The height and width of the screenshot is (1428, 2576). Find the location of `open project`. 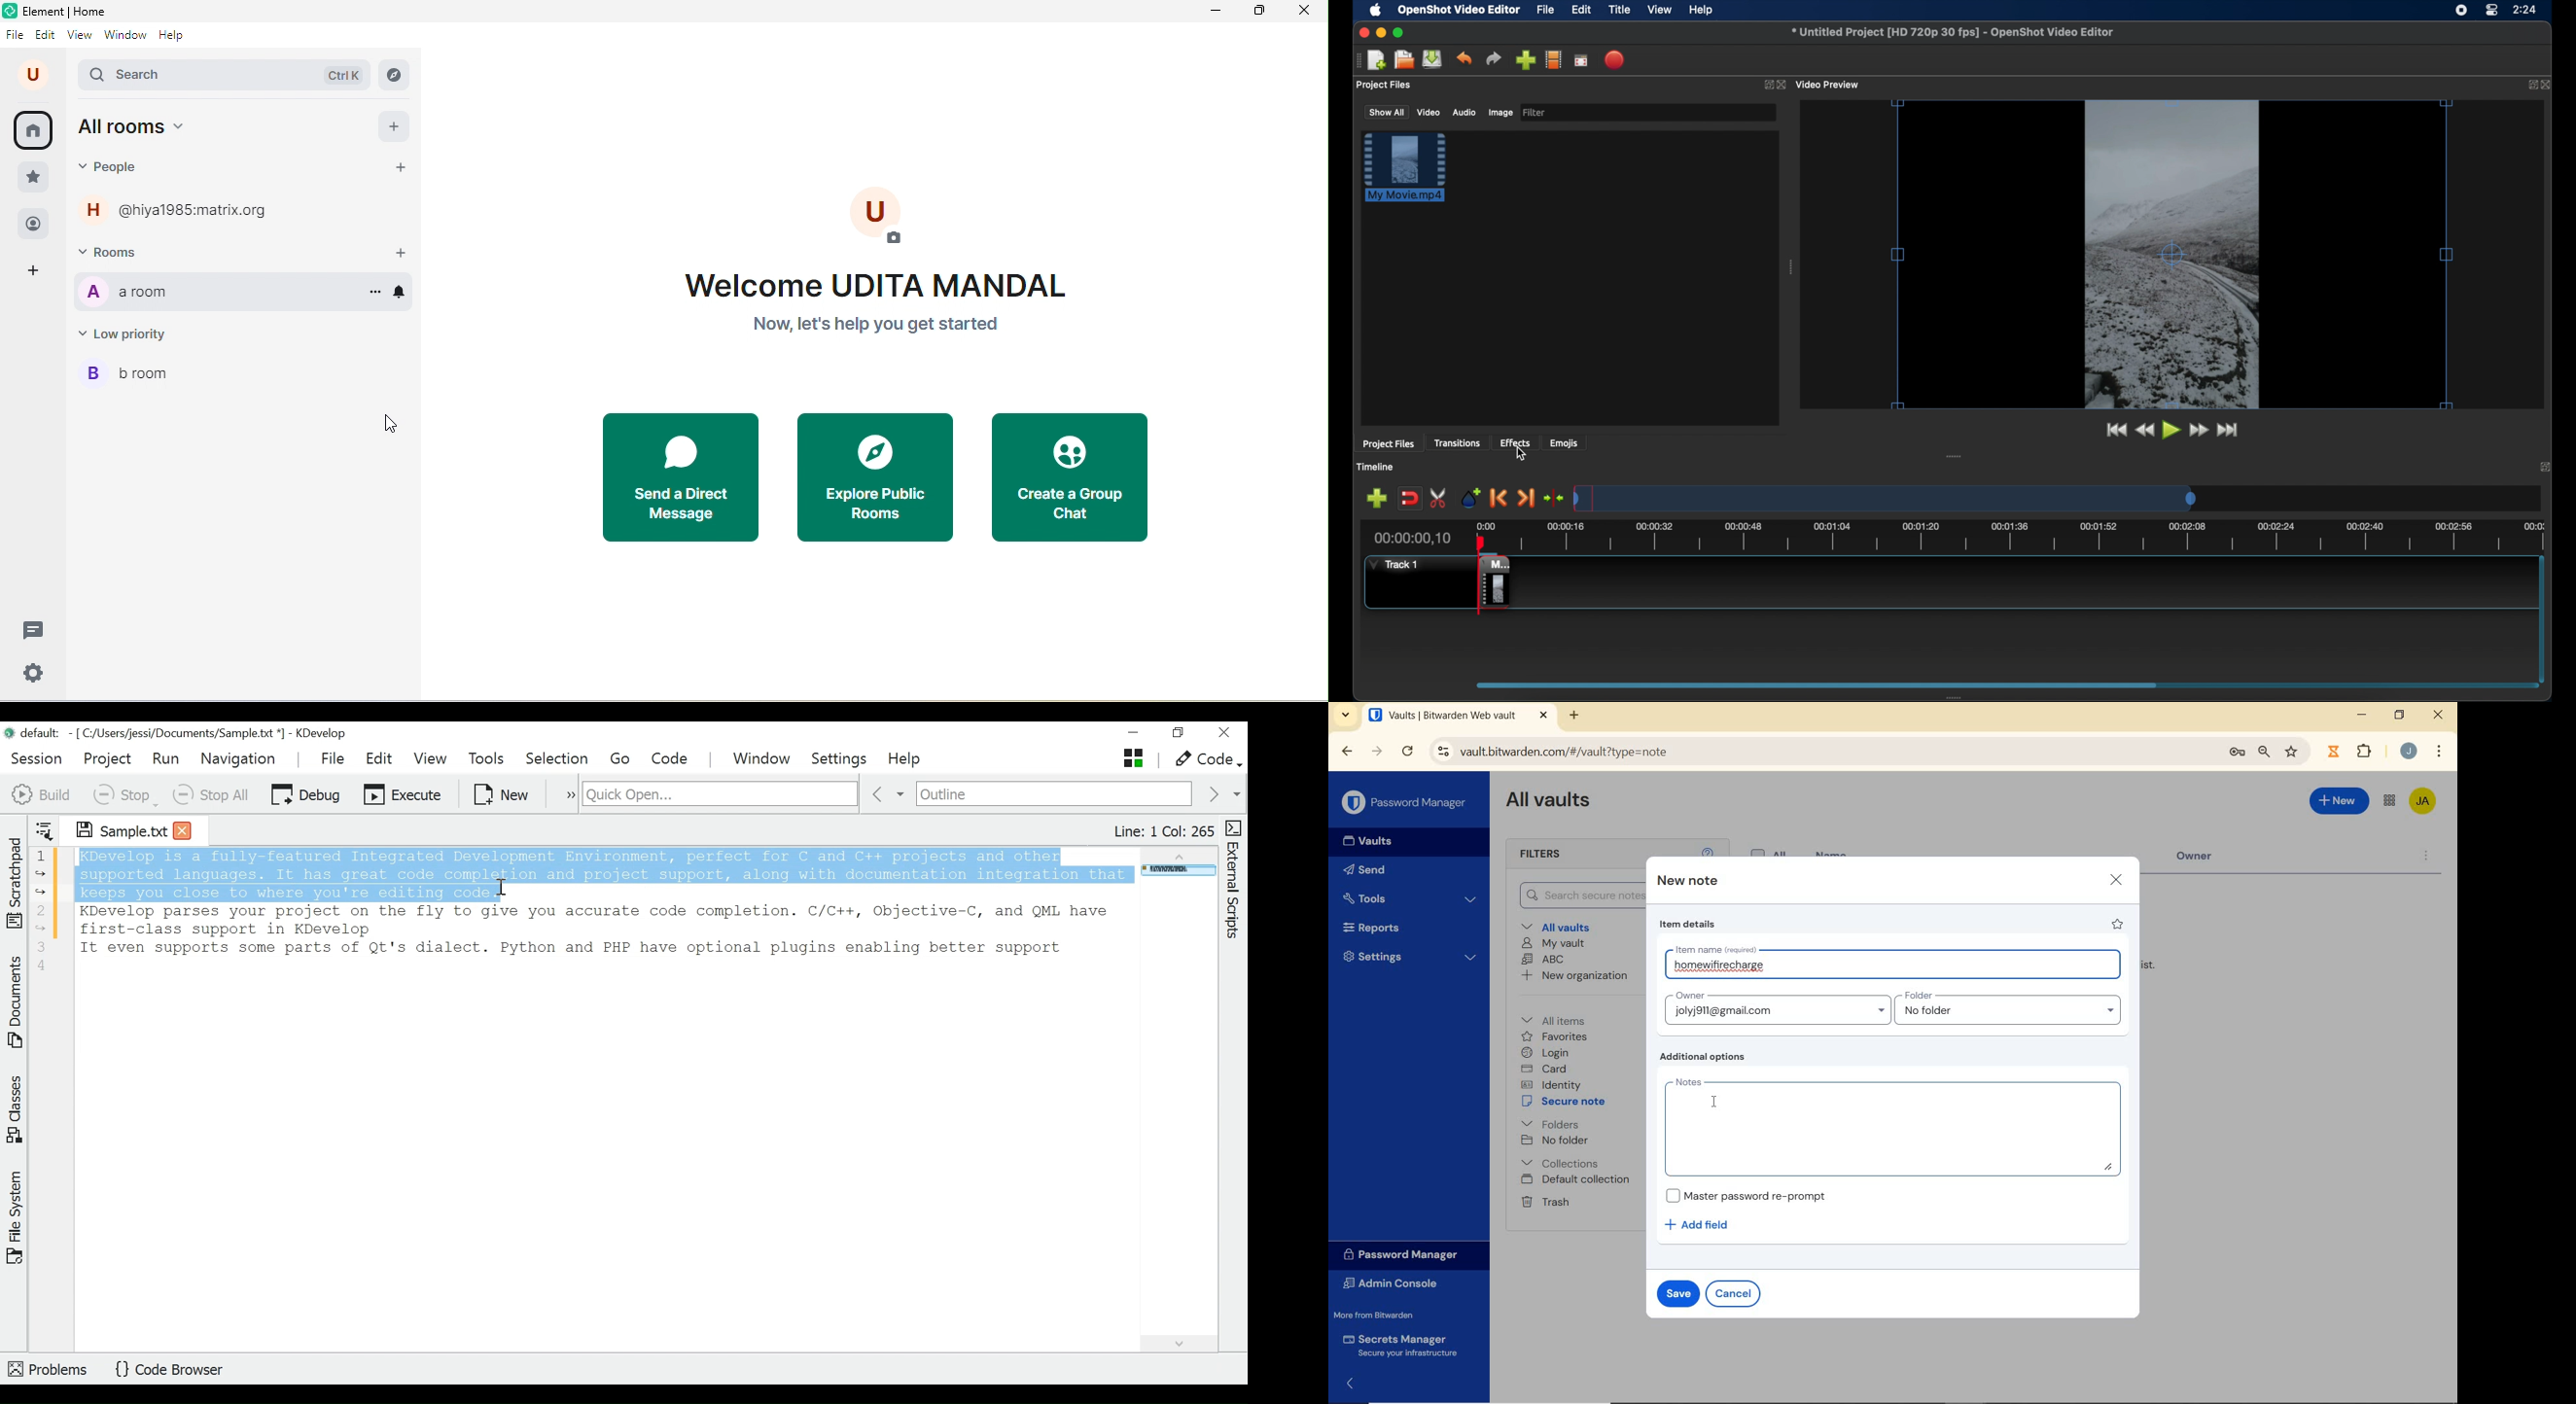

open project is located at coordinates (1404, 60).